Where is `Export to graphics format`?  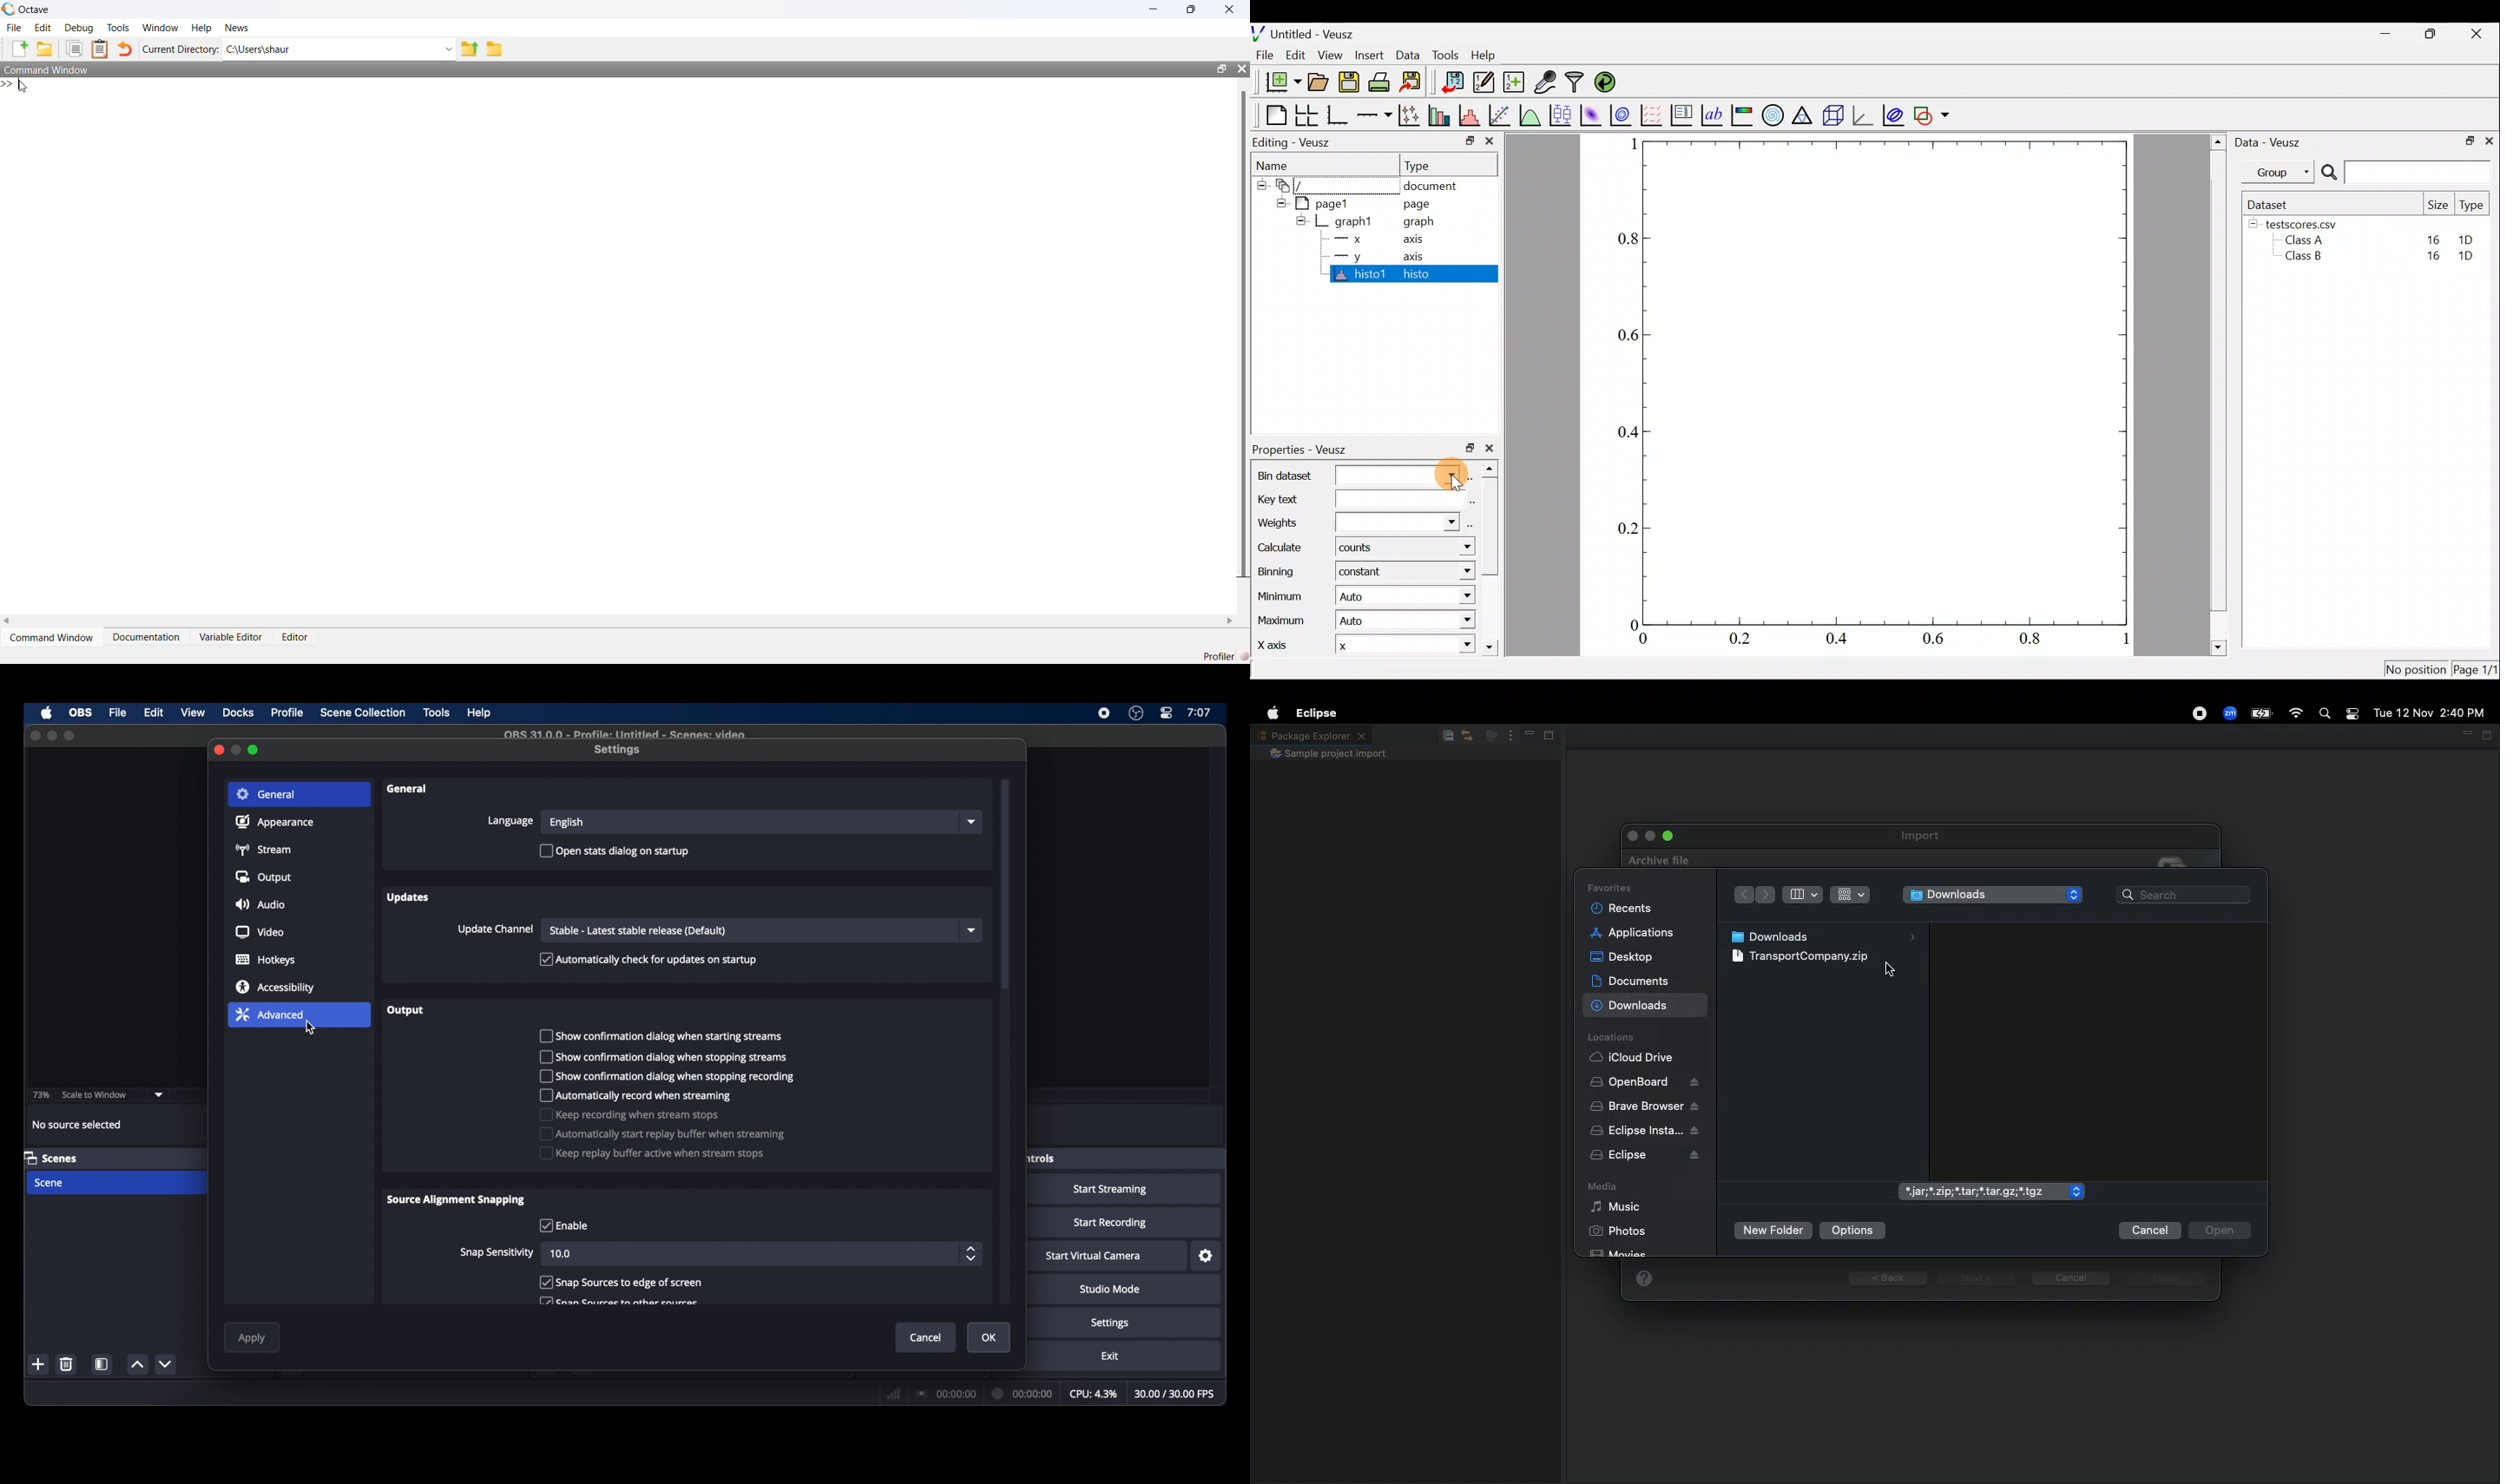
Export to graphics format is located at coordinates (1413, 82).